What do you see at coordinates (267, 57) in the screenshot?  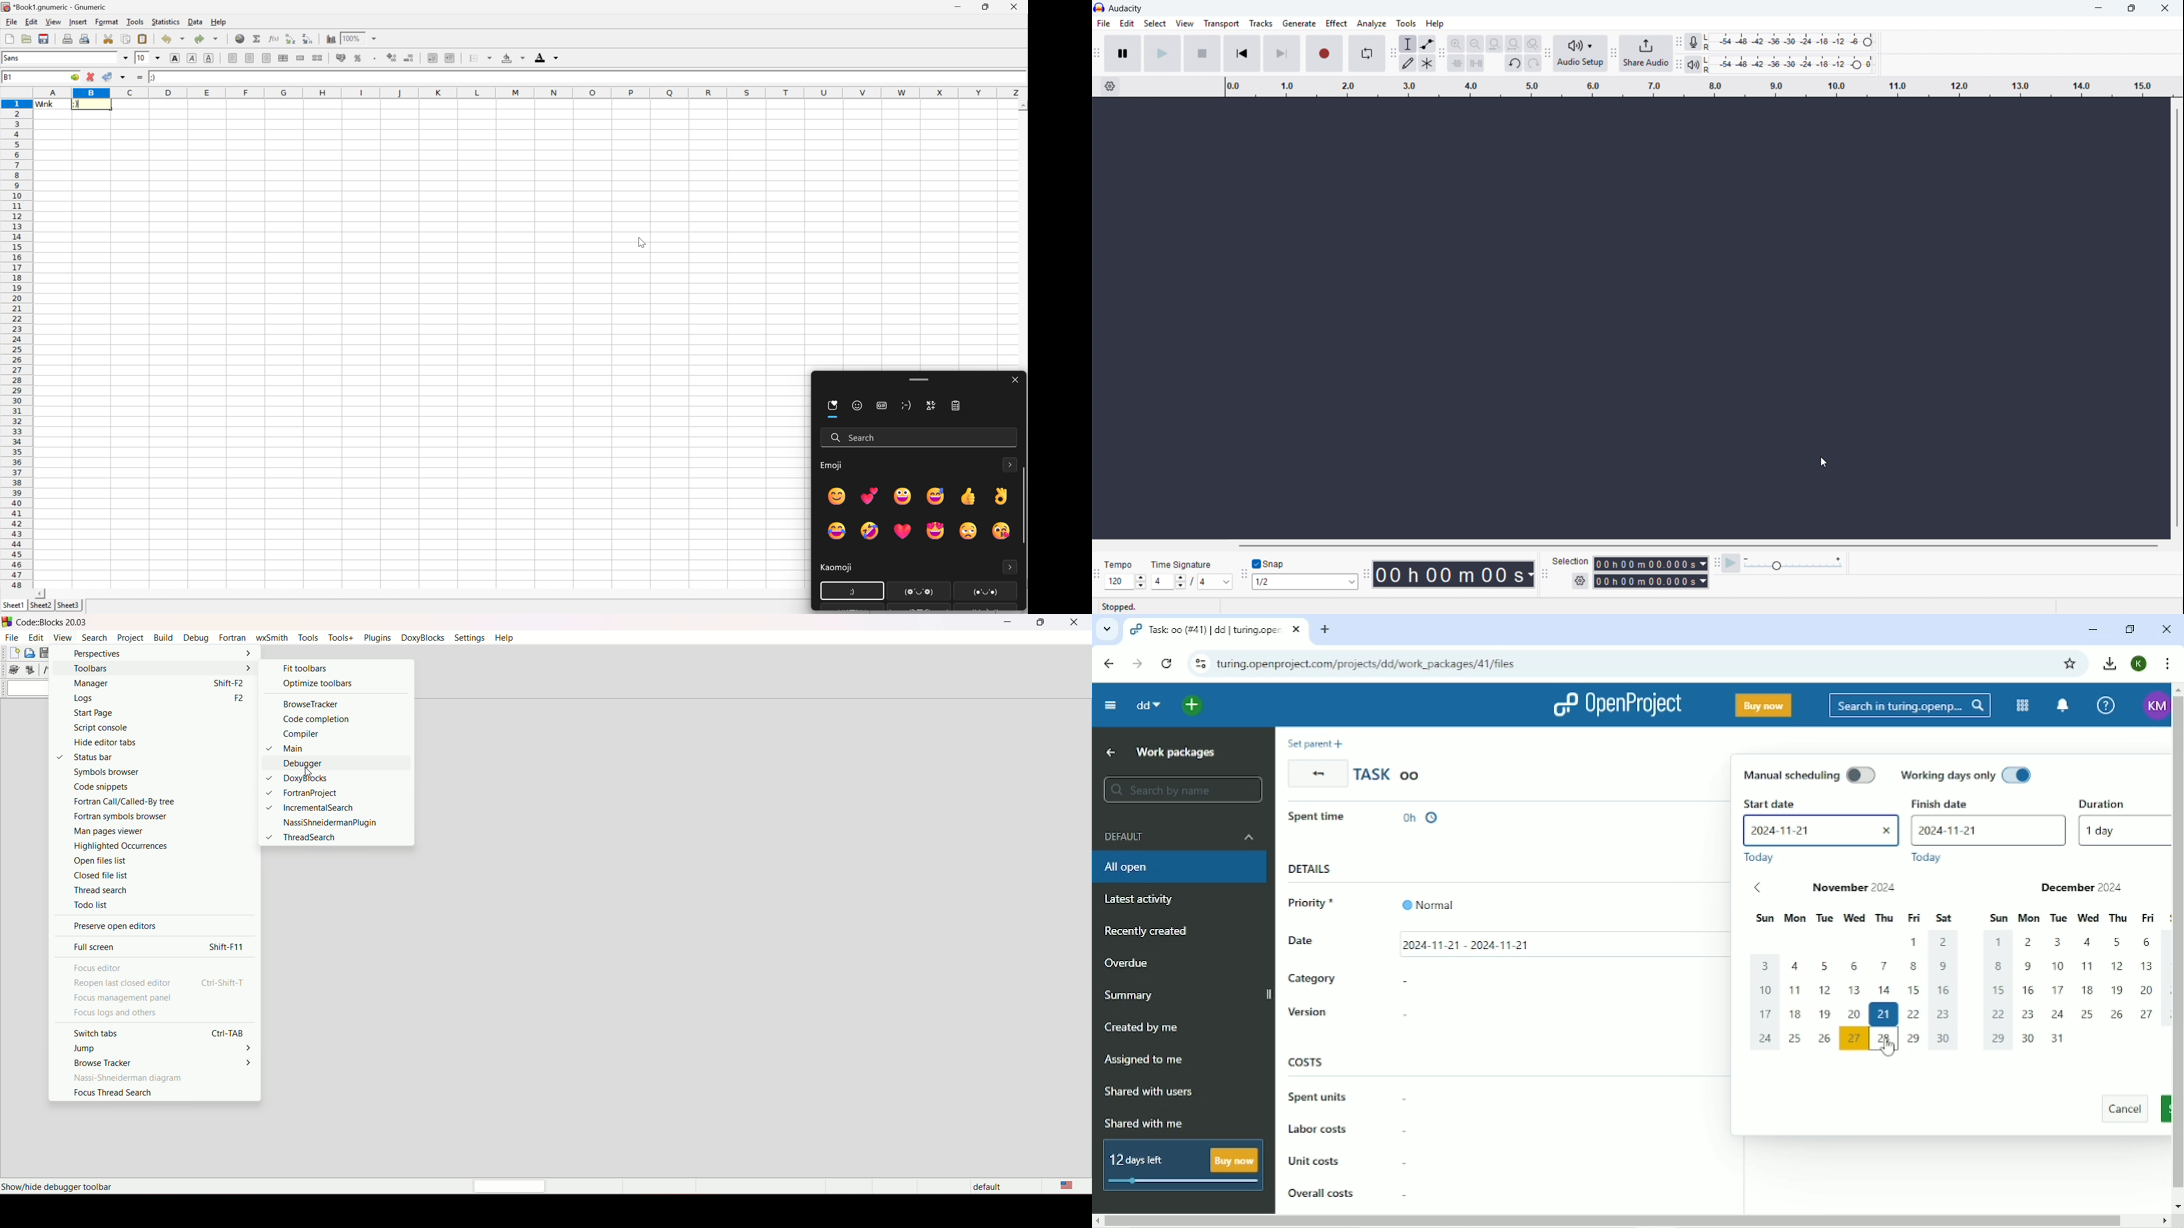 I see `align right` at bounding box center [267, 57].